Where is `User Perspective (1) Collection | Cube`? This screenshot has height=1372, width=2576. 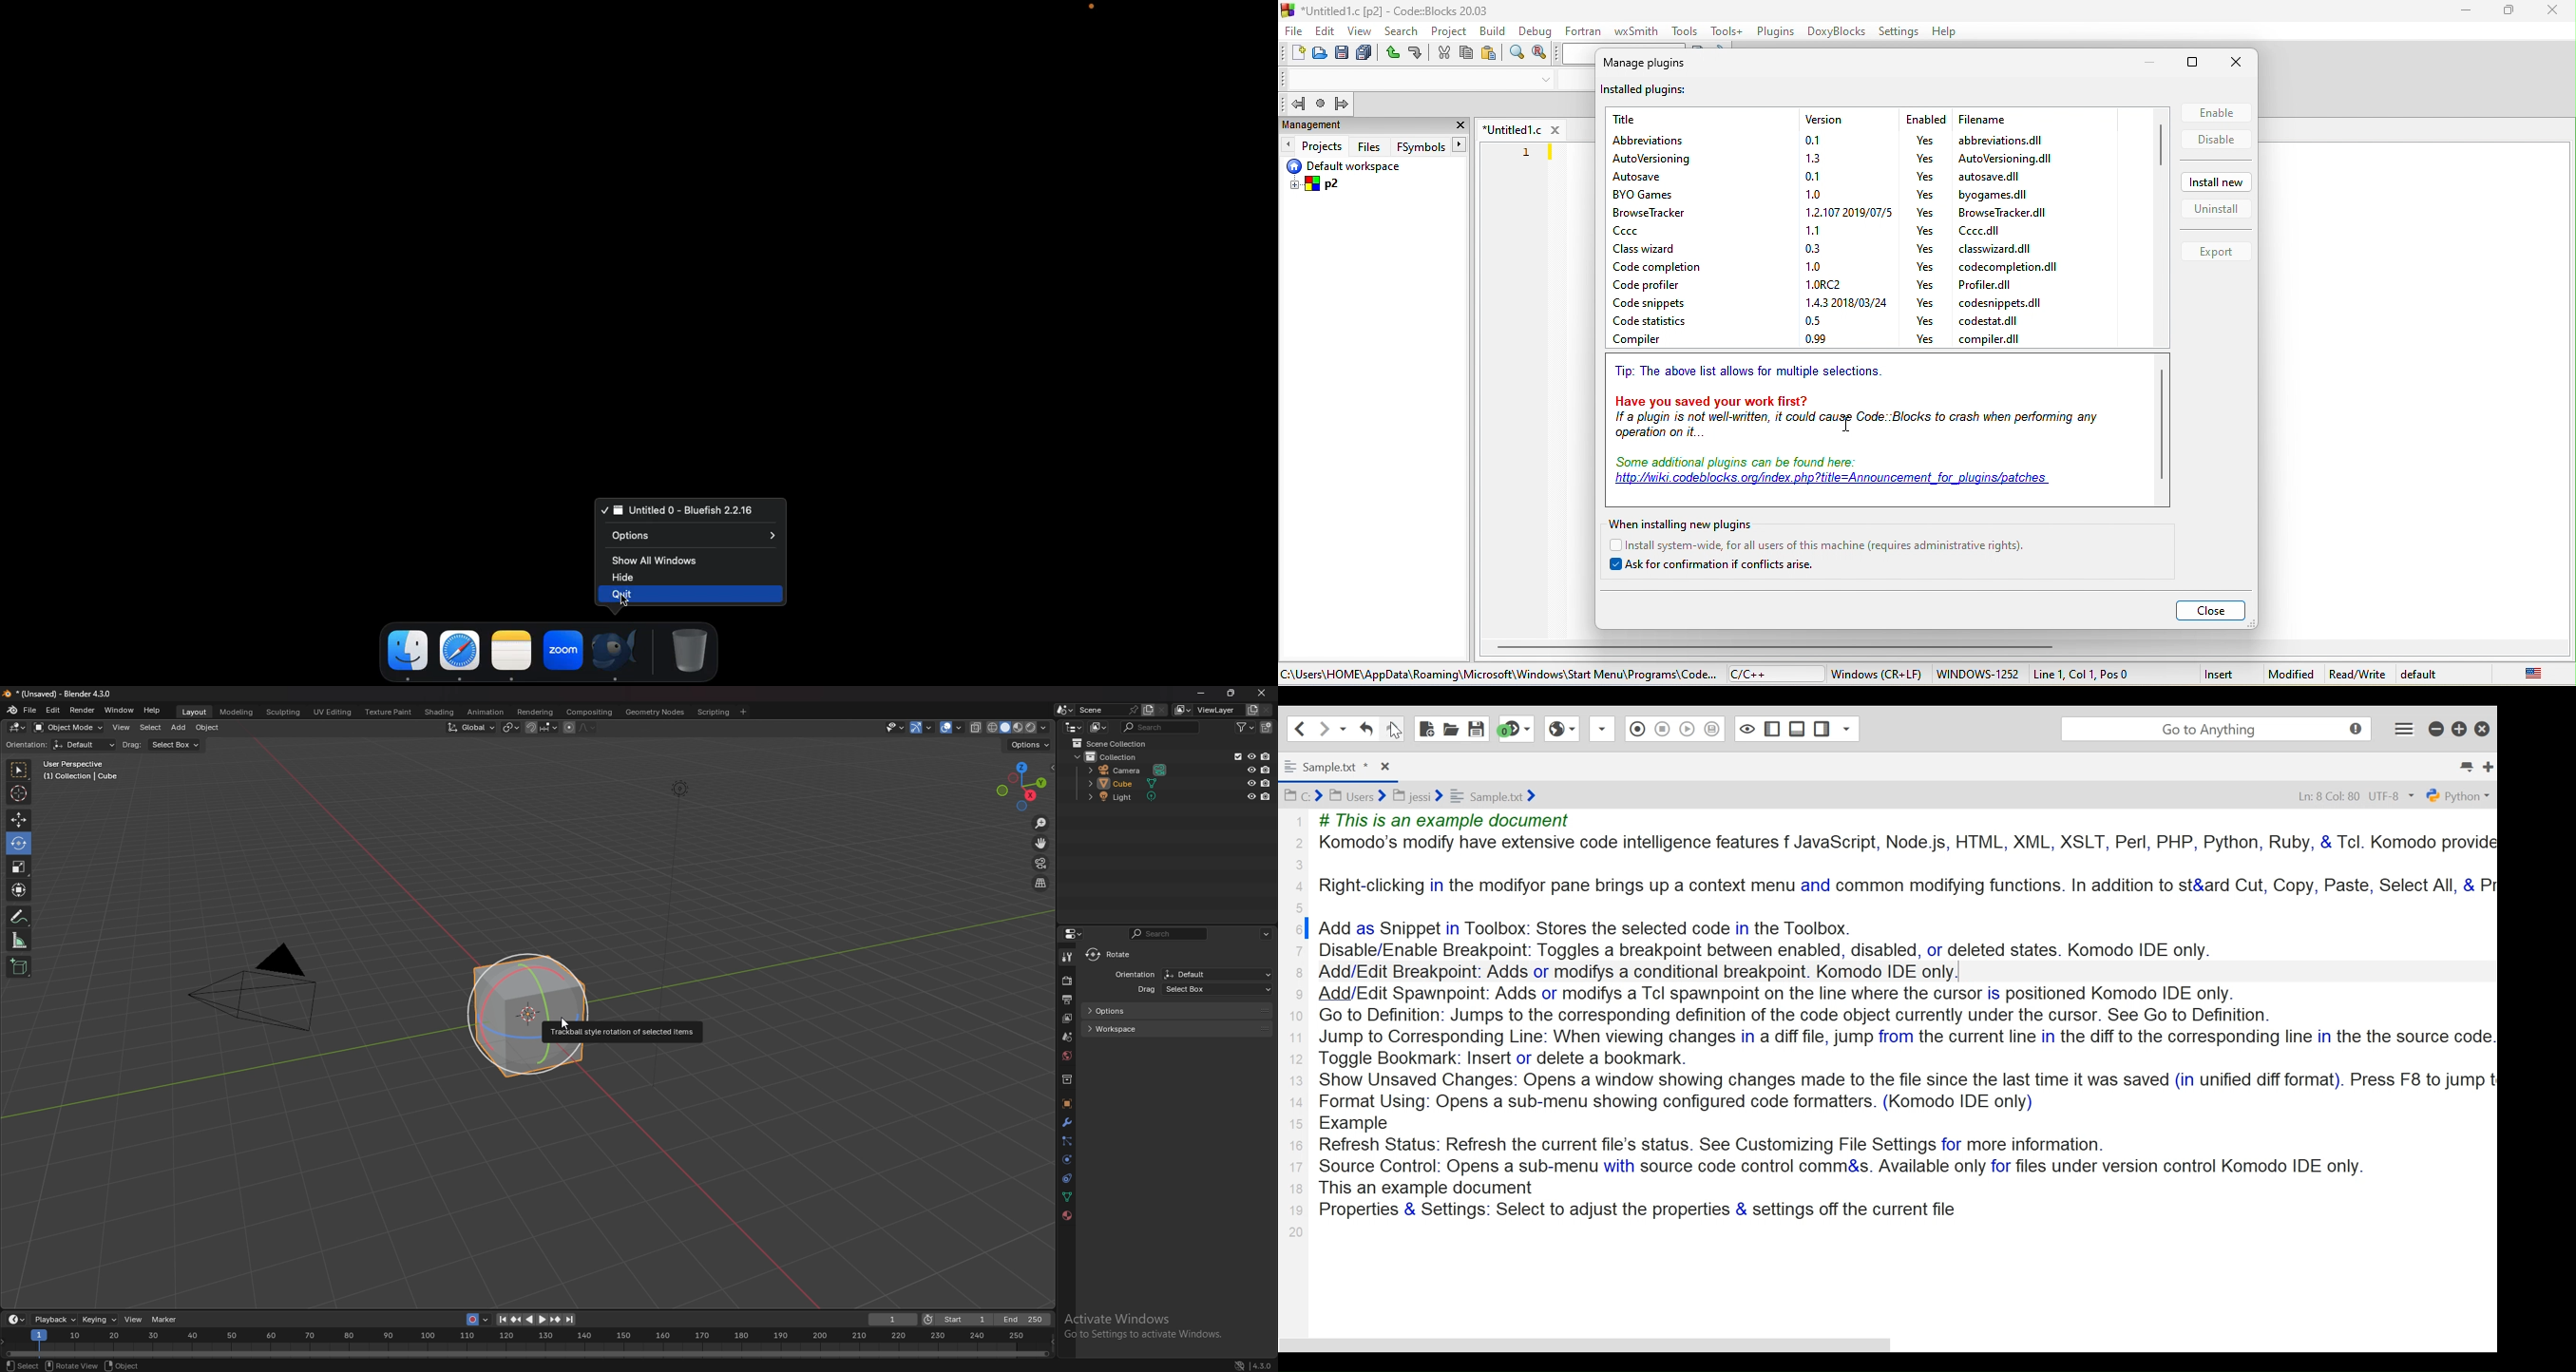
User Perspective (1) Collection | Cube is located at coordinates (81, 771).